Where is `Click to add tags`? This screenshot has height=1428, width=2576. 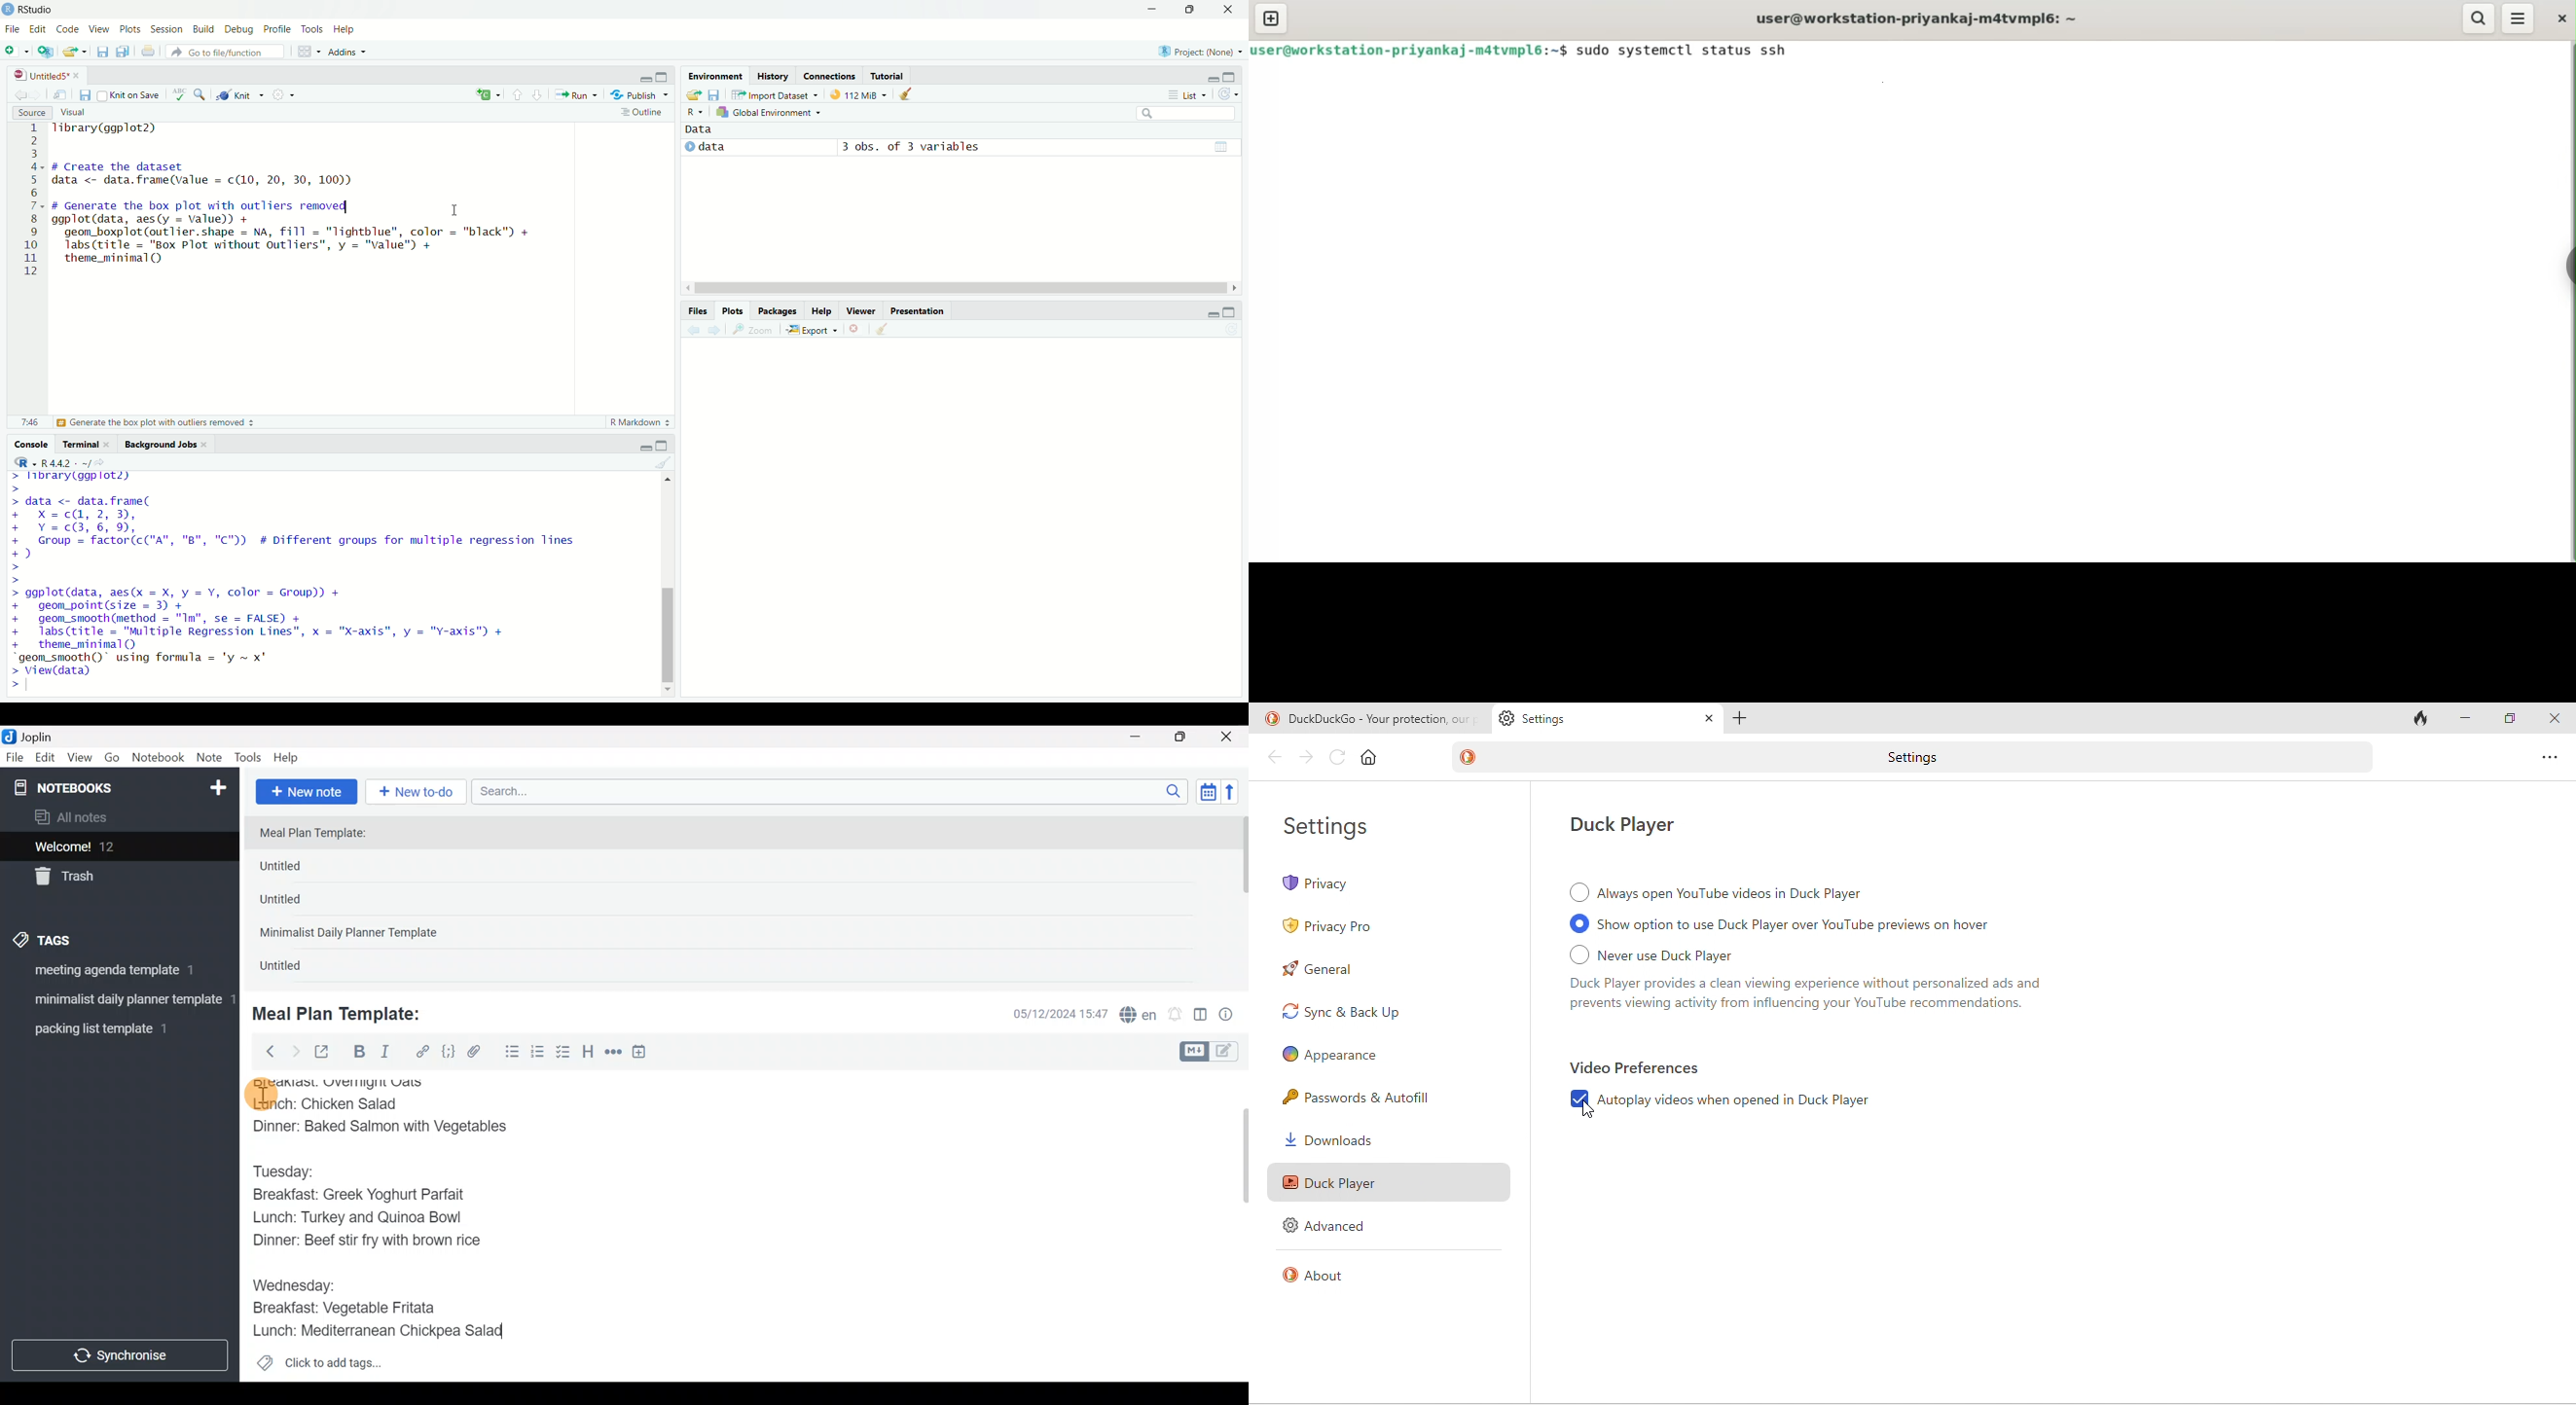 Click to add tags is located at coordinates (319, 1367).